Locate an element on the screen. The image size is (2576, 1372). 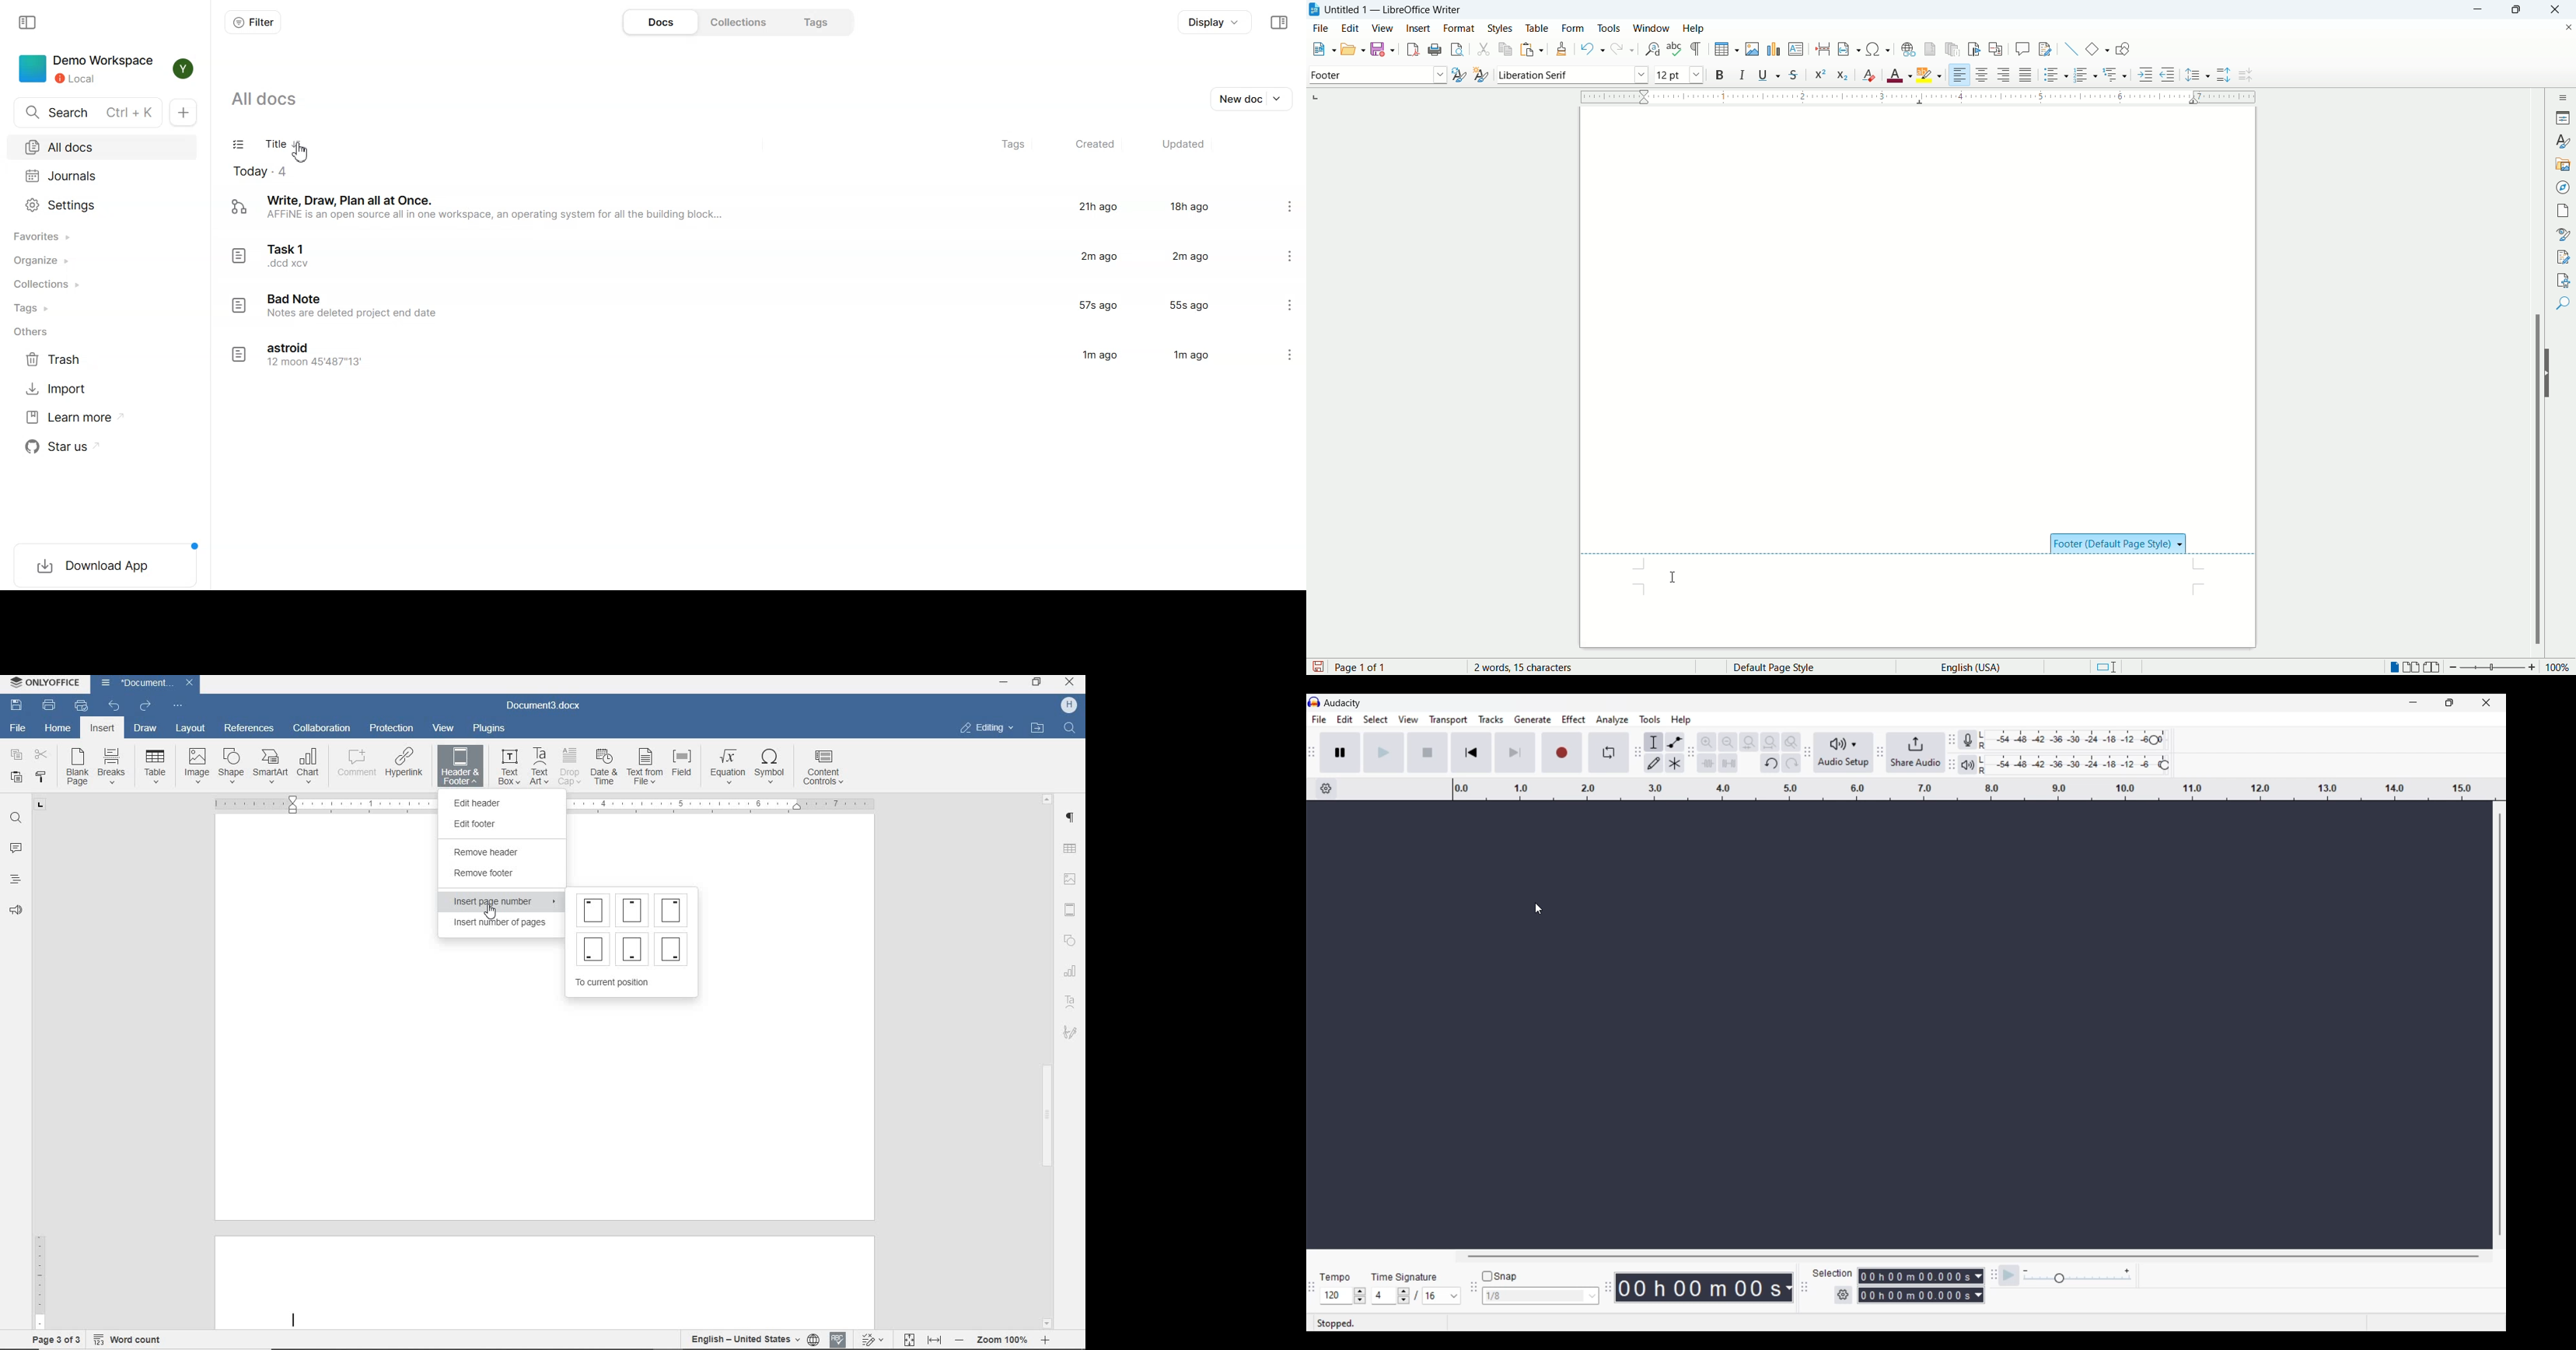
Metric options to record duration is located at coordinates (1979, 1286).